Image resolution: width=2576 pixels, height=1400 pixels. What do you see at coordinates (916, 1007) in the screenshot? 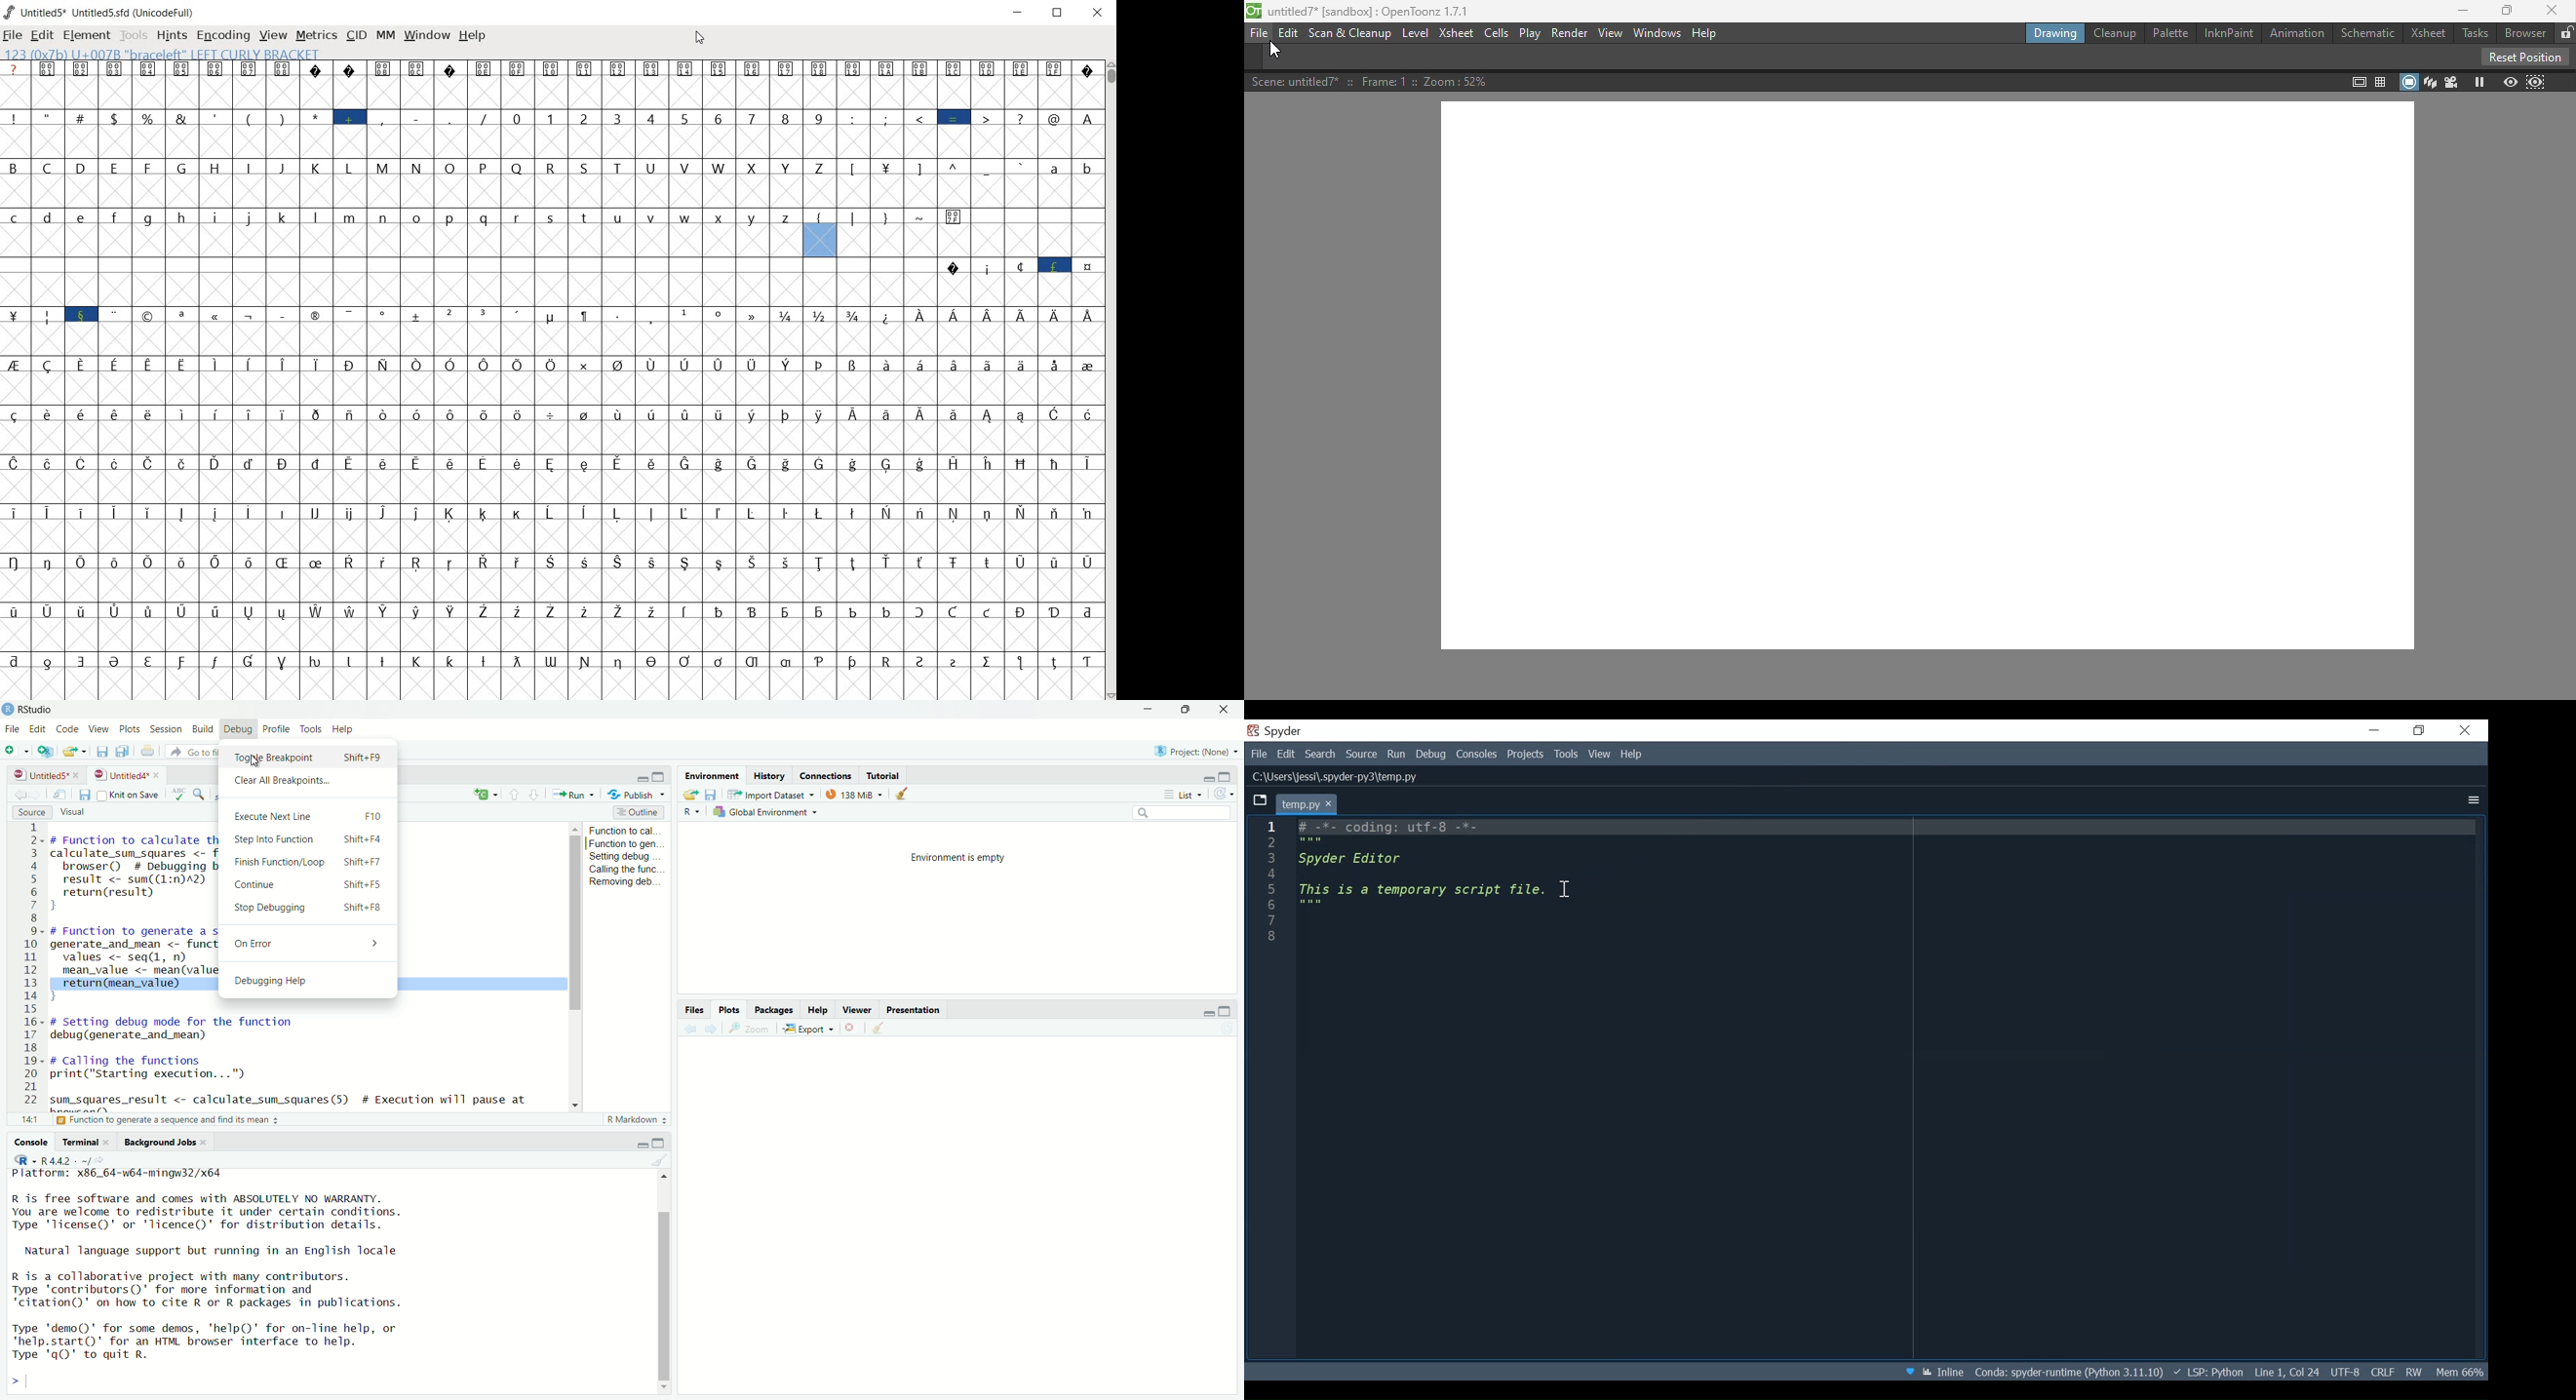
I see `presentation` at bounding box center [916, 1007].